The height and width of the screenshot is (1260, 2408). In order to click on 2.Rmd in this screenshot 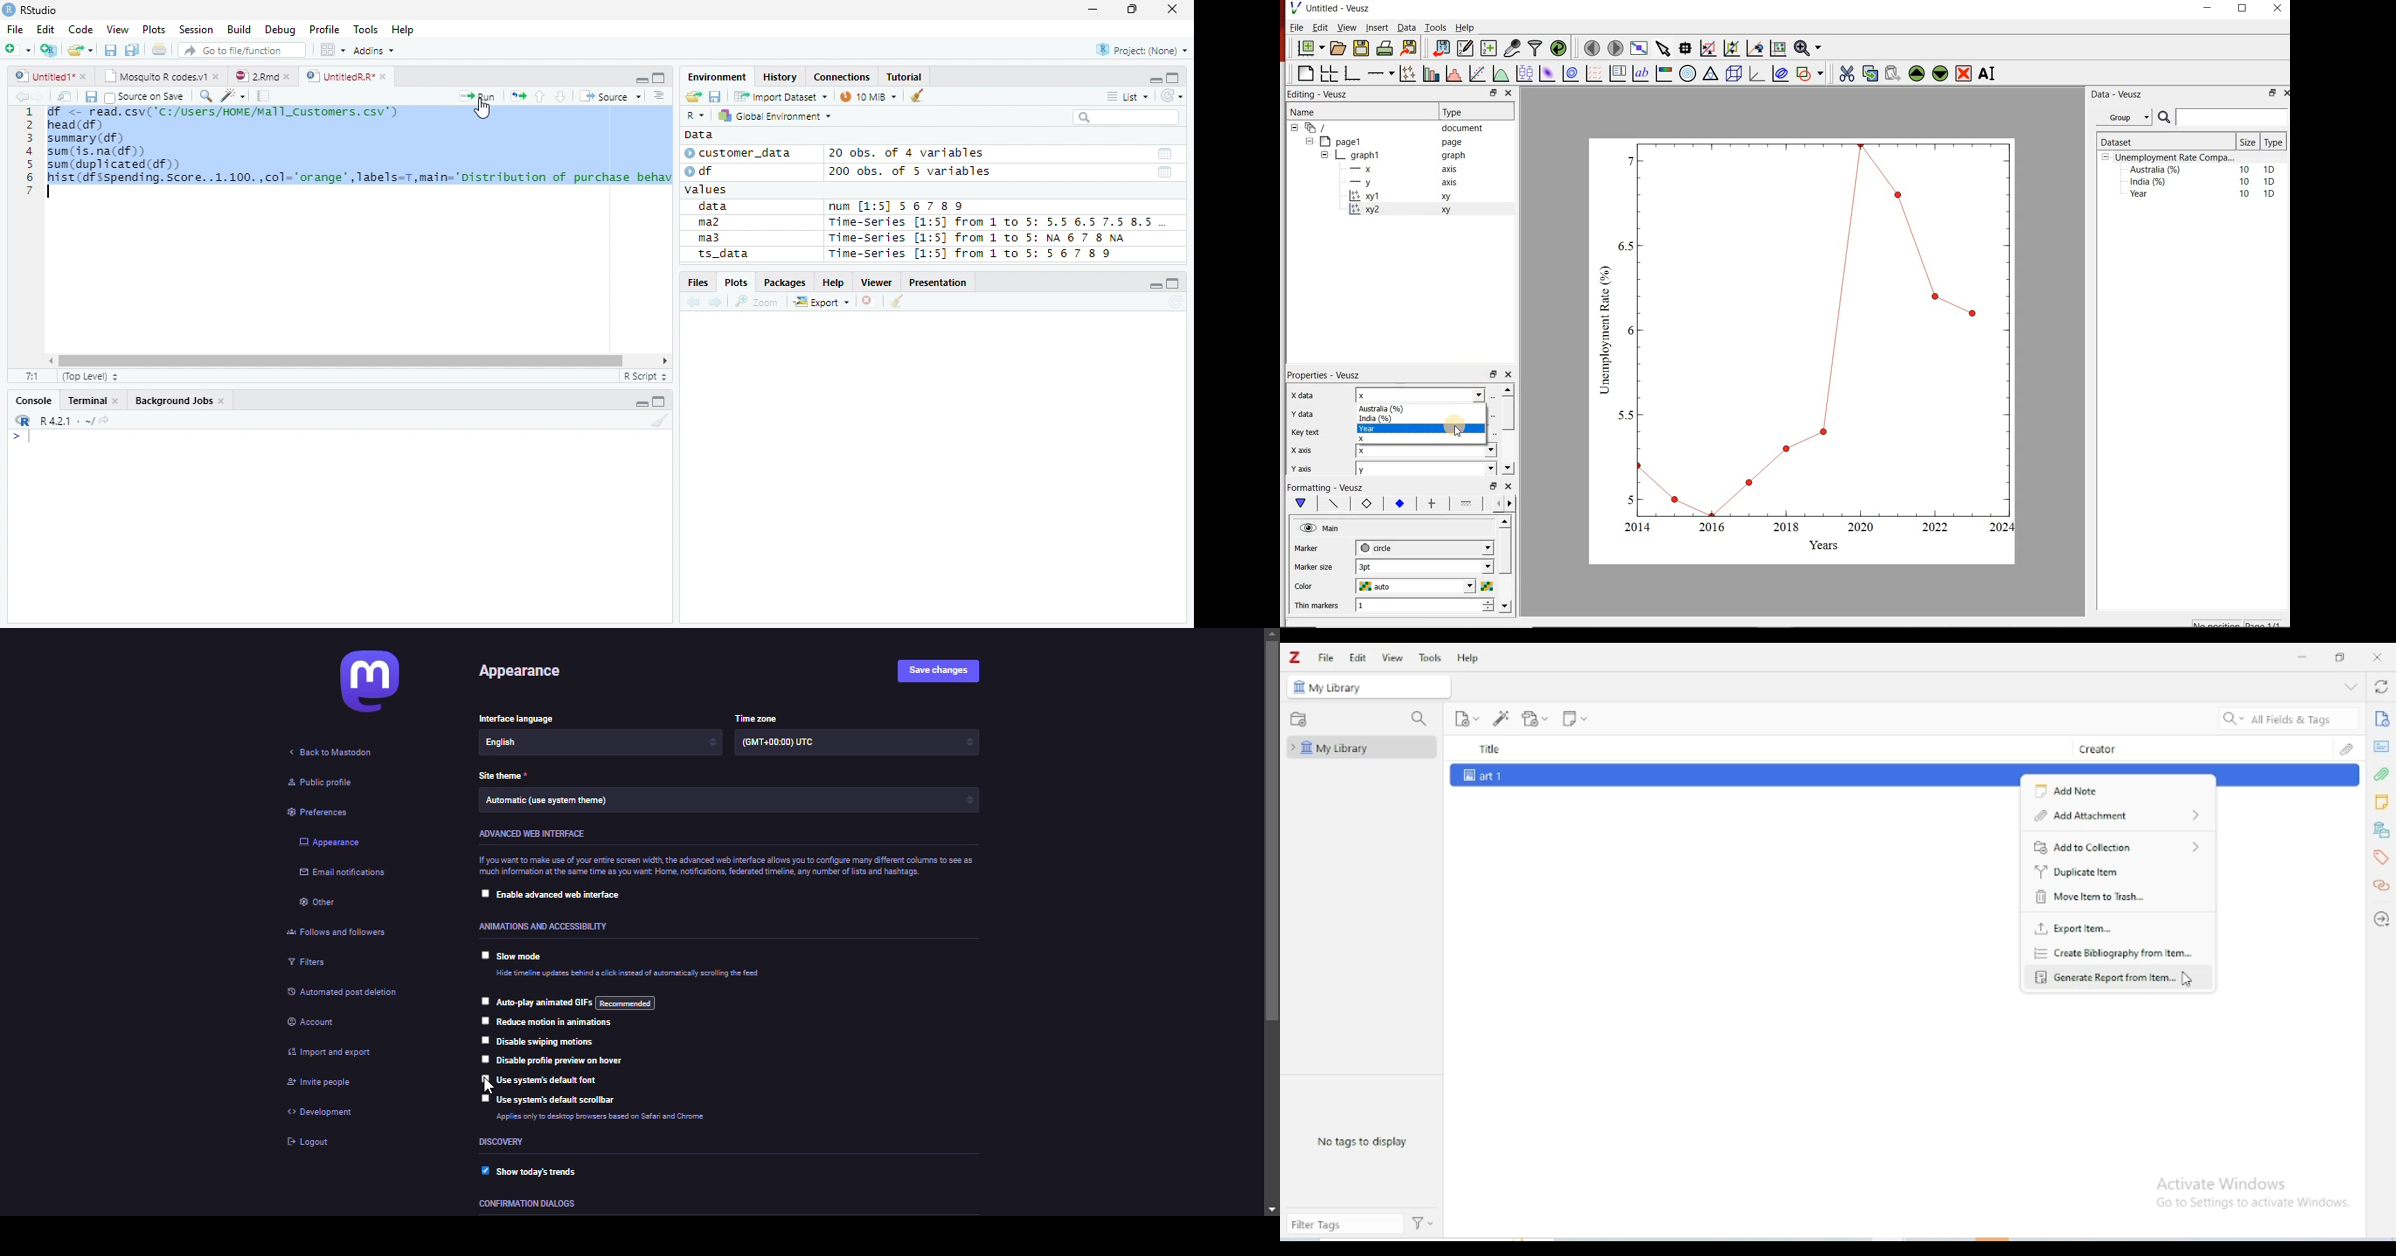, I will do `click(264, 77)`.